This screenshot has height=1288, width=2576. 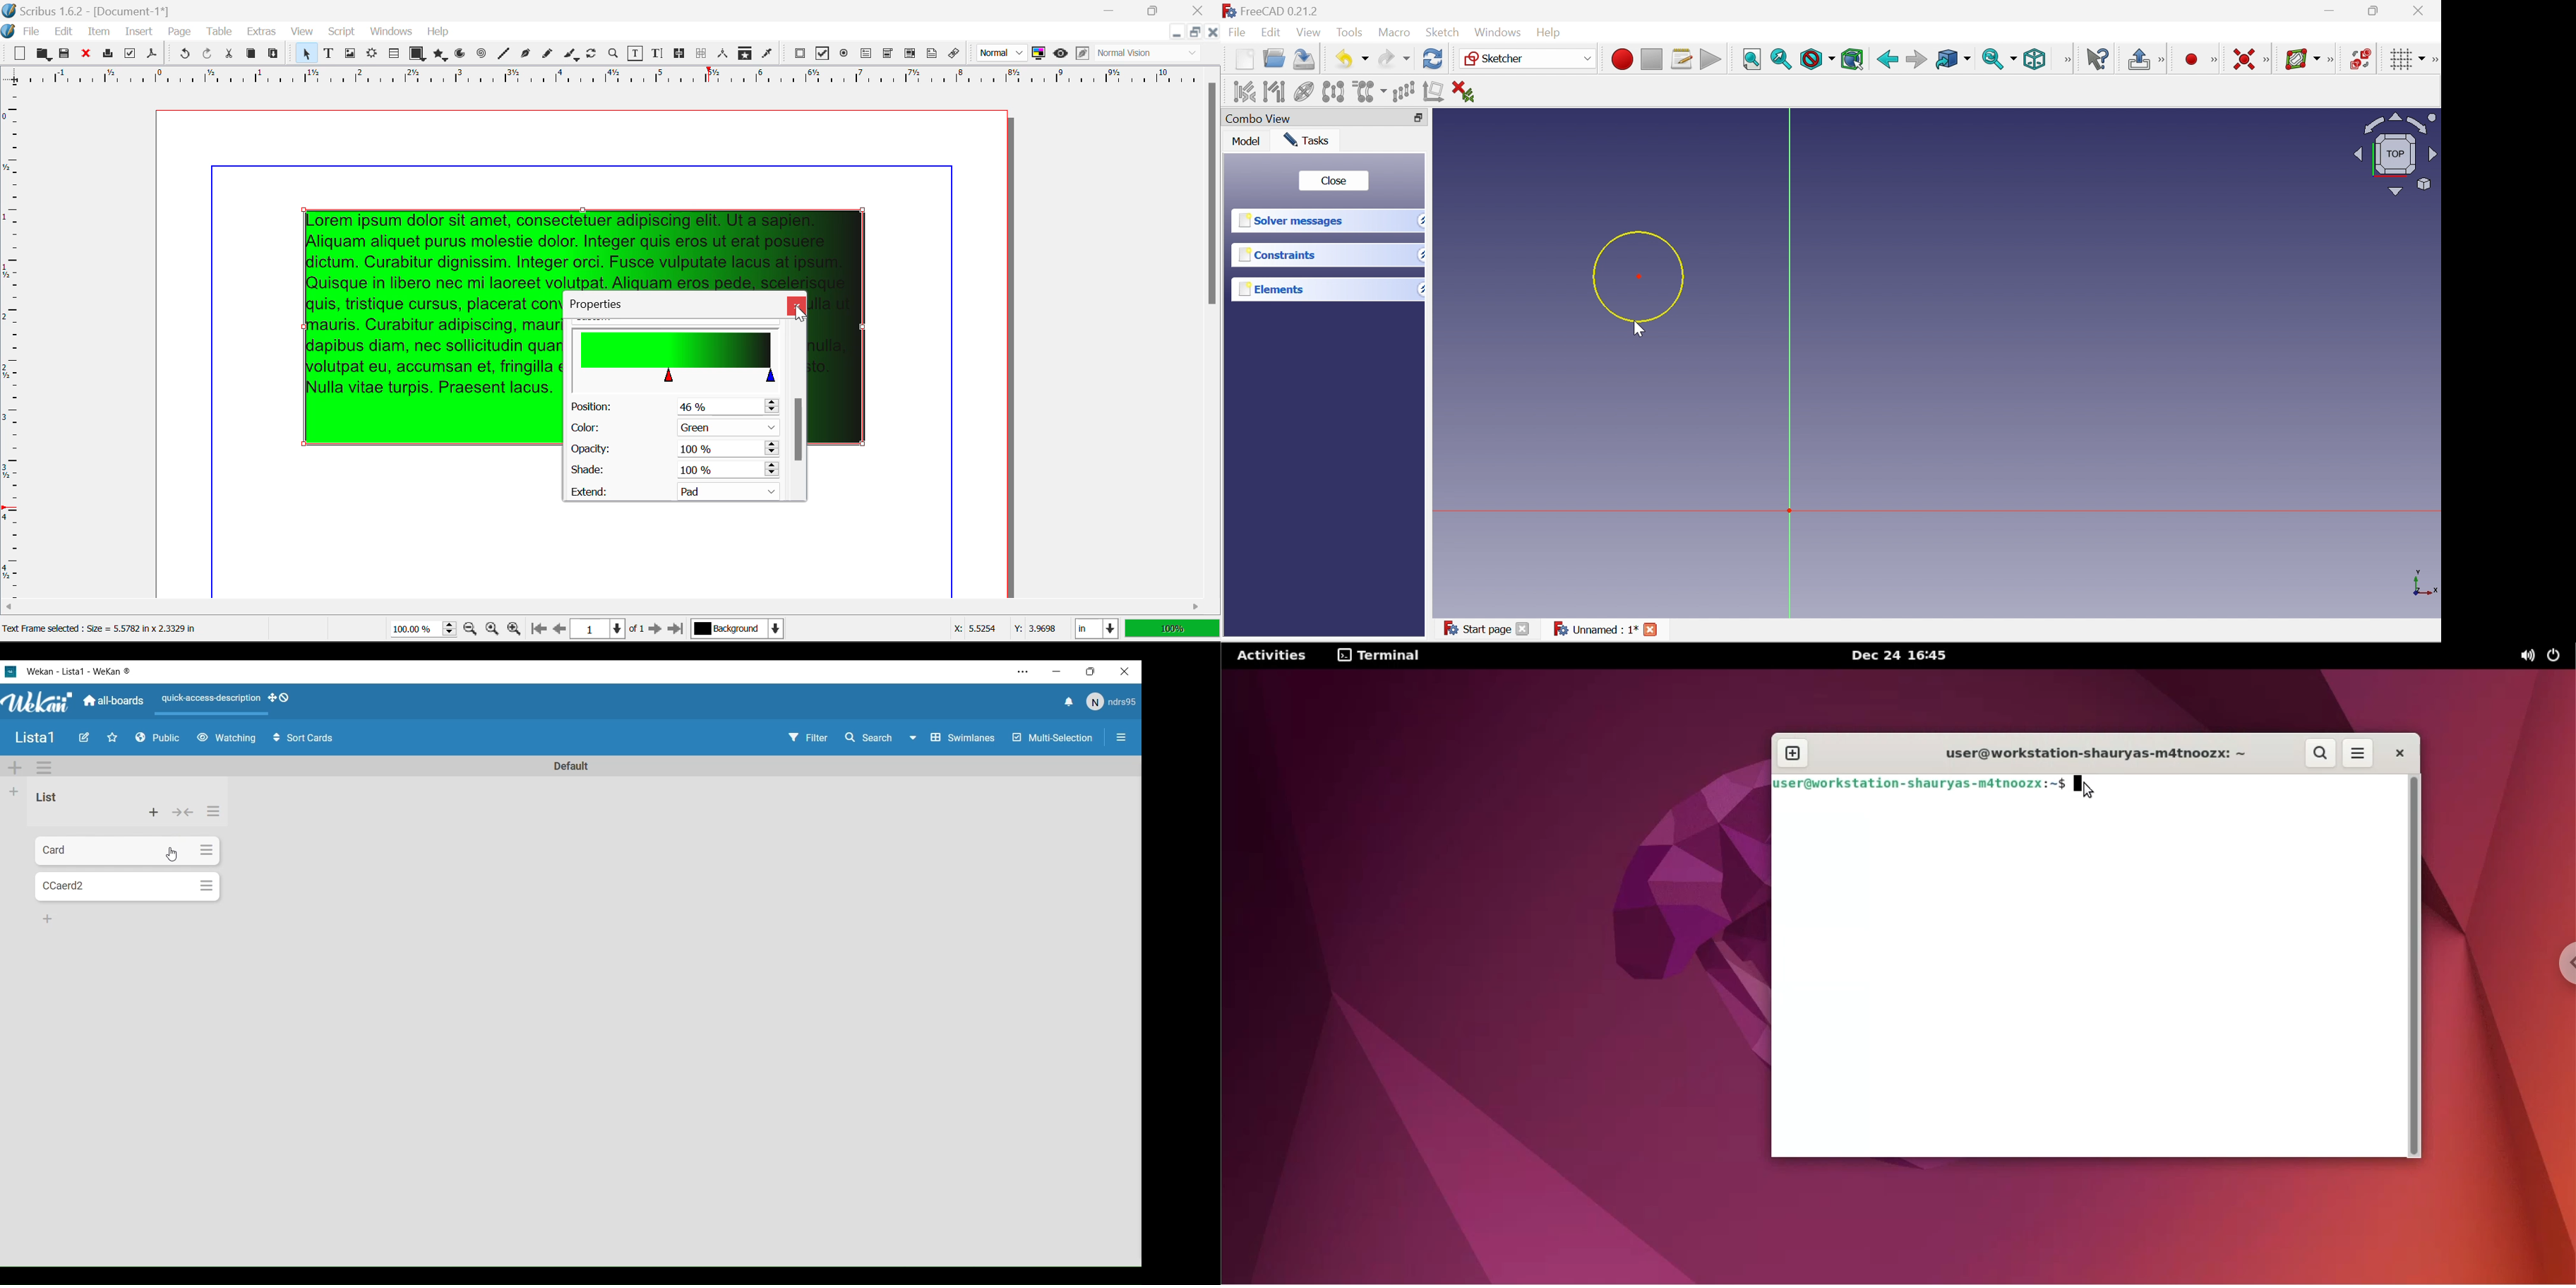 I want to click on Copy Item Properties, so click(x=745, y=55).